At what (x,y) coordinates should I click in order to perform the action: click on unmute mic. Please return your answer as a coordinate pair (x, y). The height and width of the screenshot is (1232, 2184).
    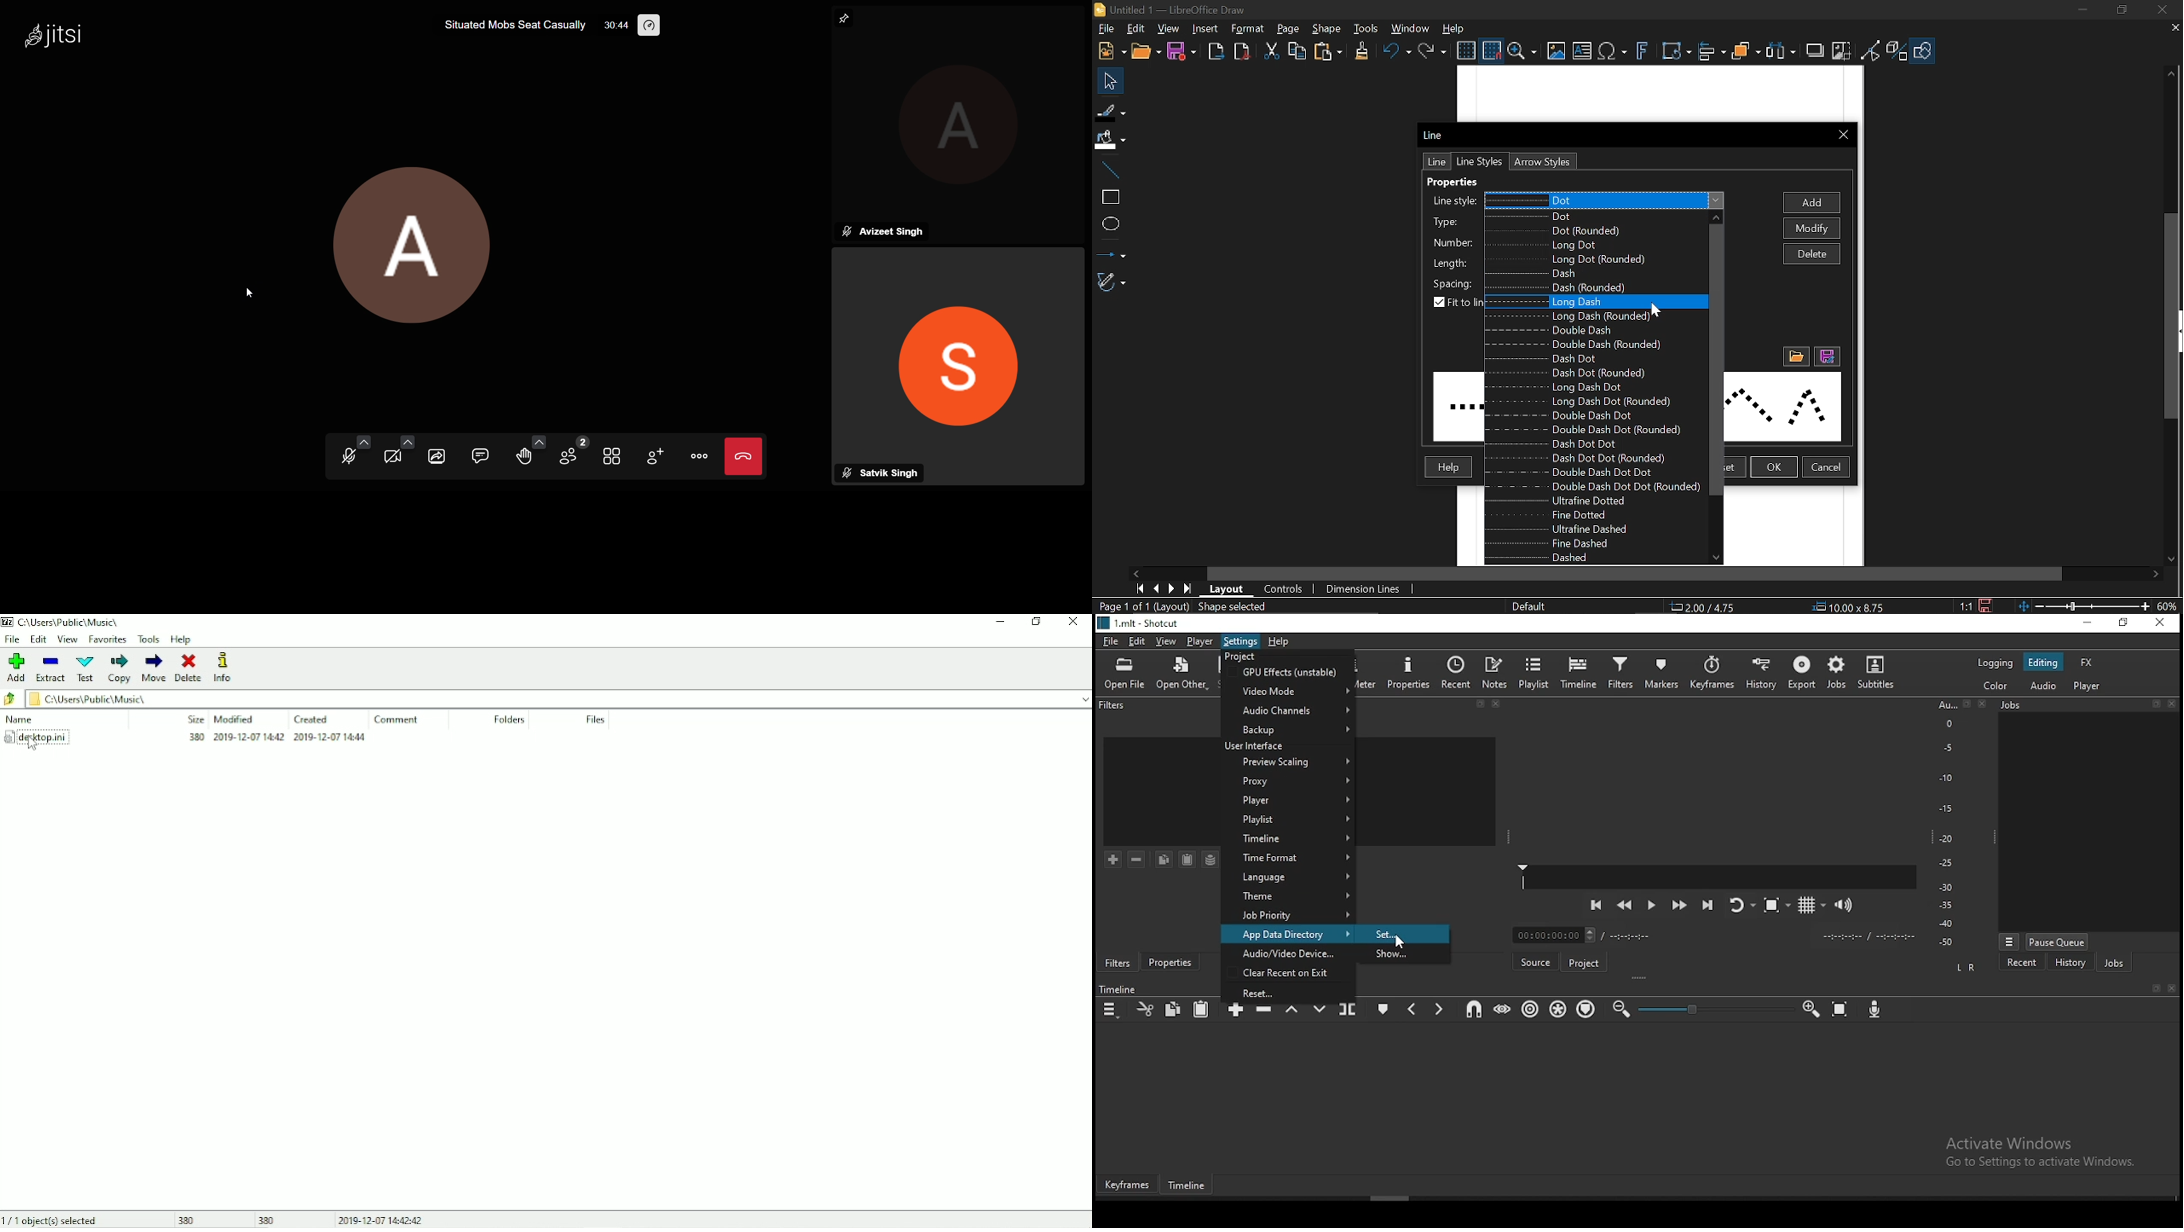
    Looking at the image, I should click on (344, 456).